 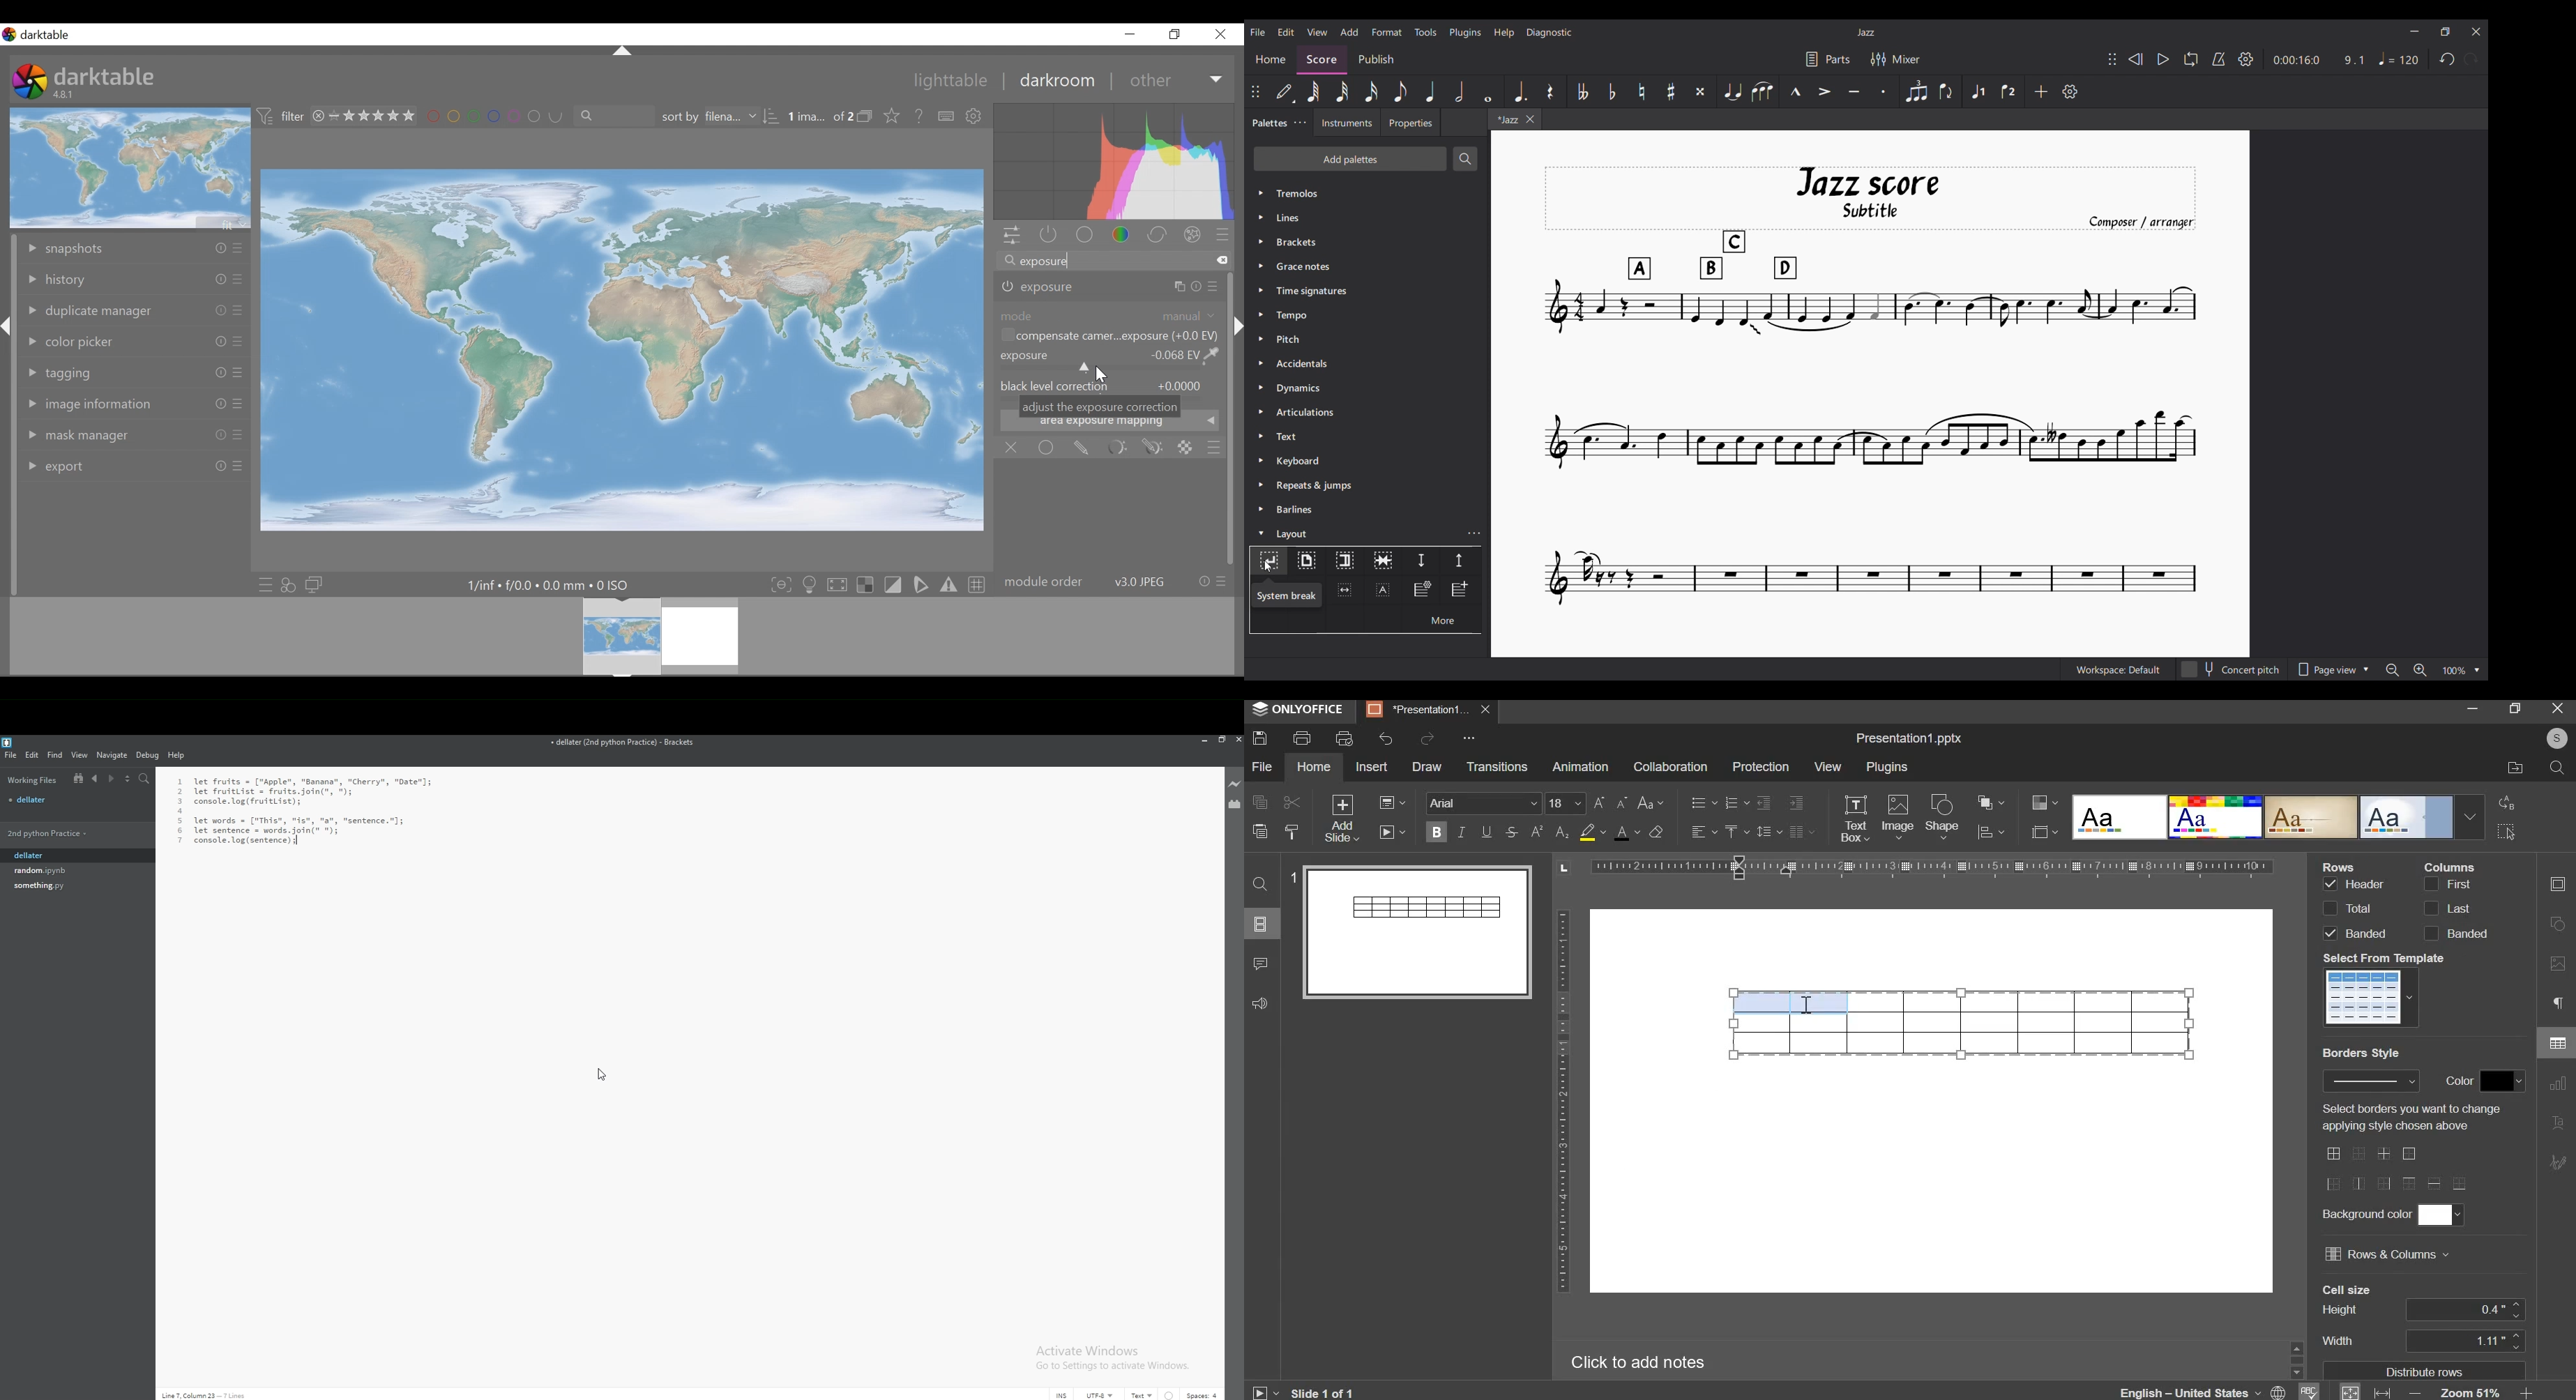 What do you see at coordinates (61, 870) in the screenshot?
I see `file` at bounding box center [61, 870].